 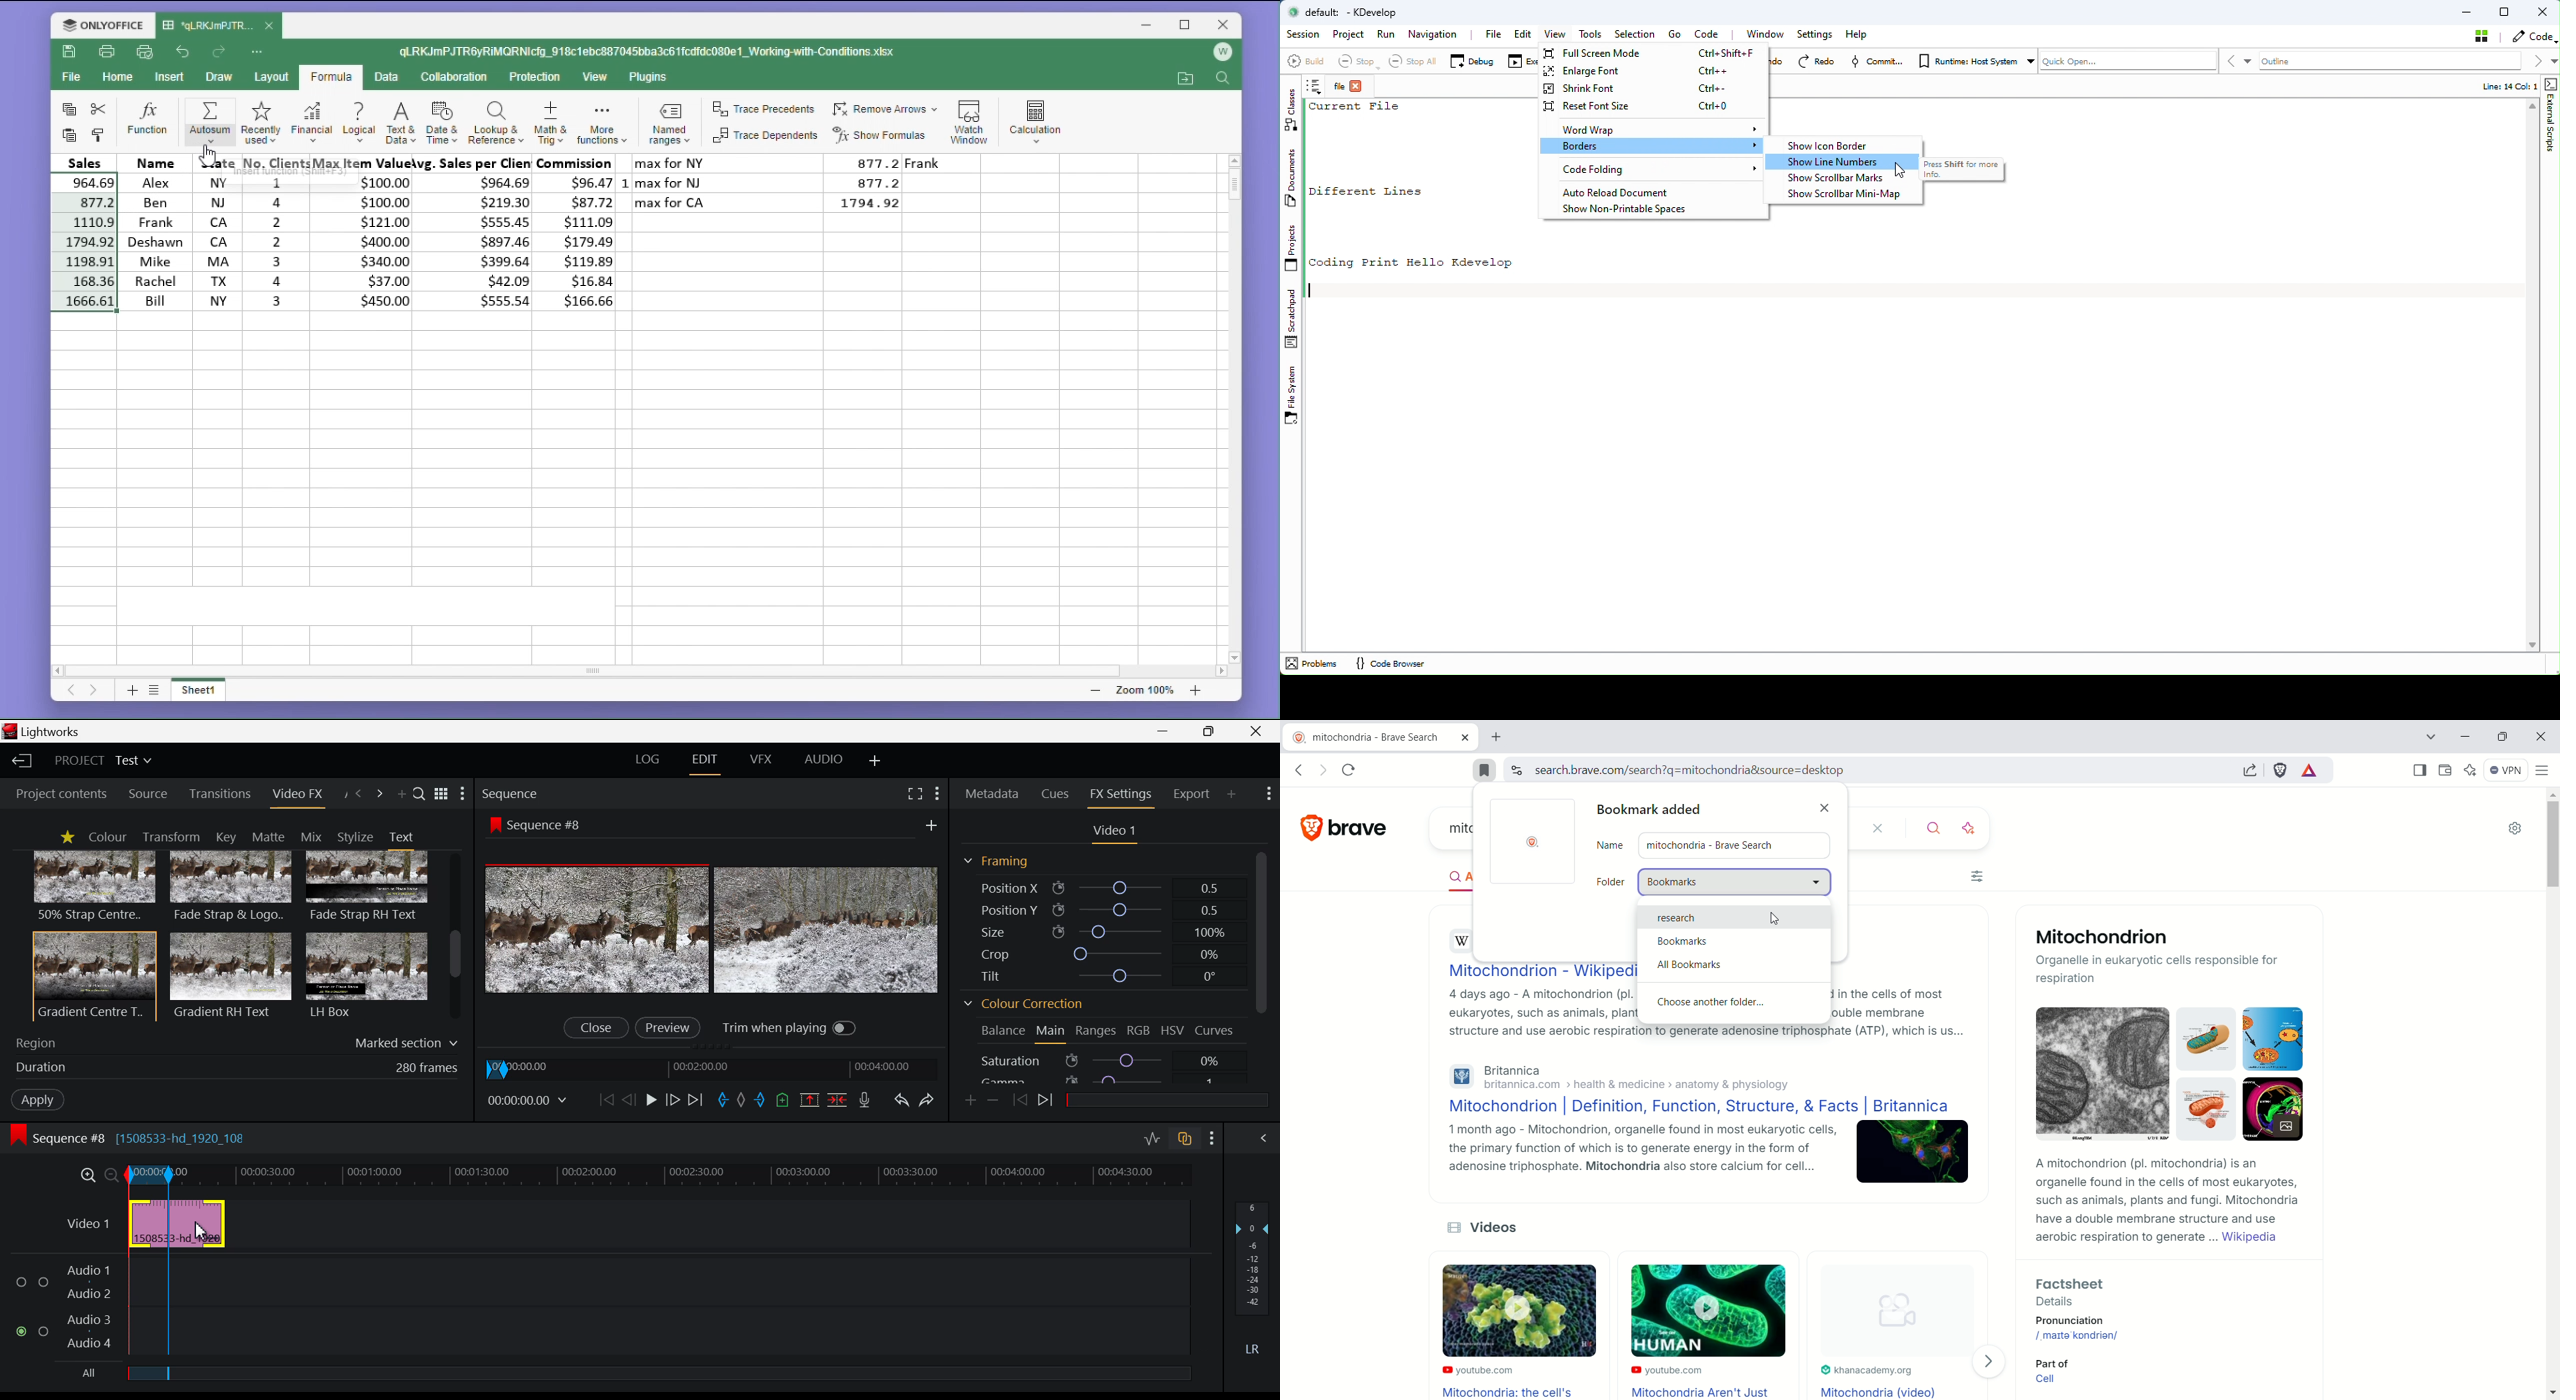 I want to click on Mark Out, so click(x=760, y=1101).